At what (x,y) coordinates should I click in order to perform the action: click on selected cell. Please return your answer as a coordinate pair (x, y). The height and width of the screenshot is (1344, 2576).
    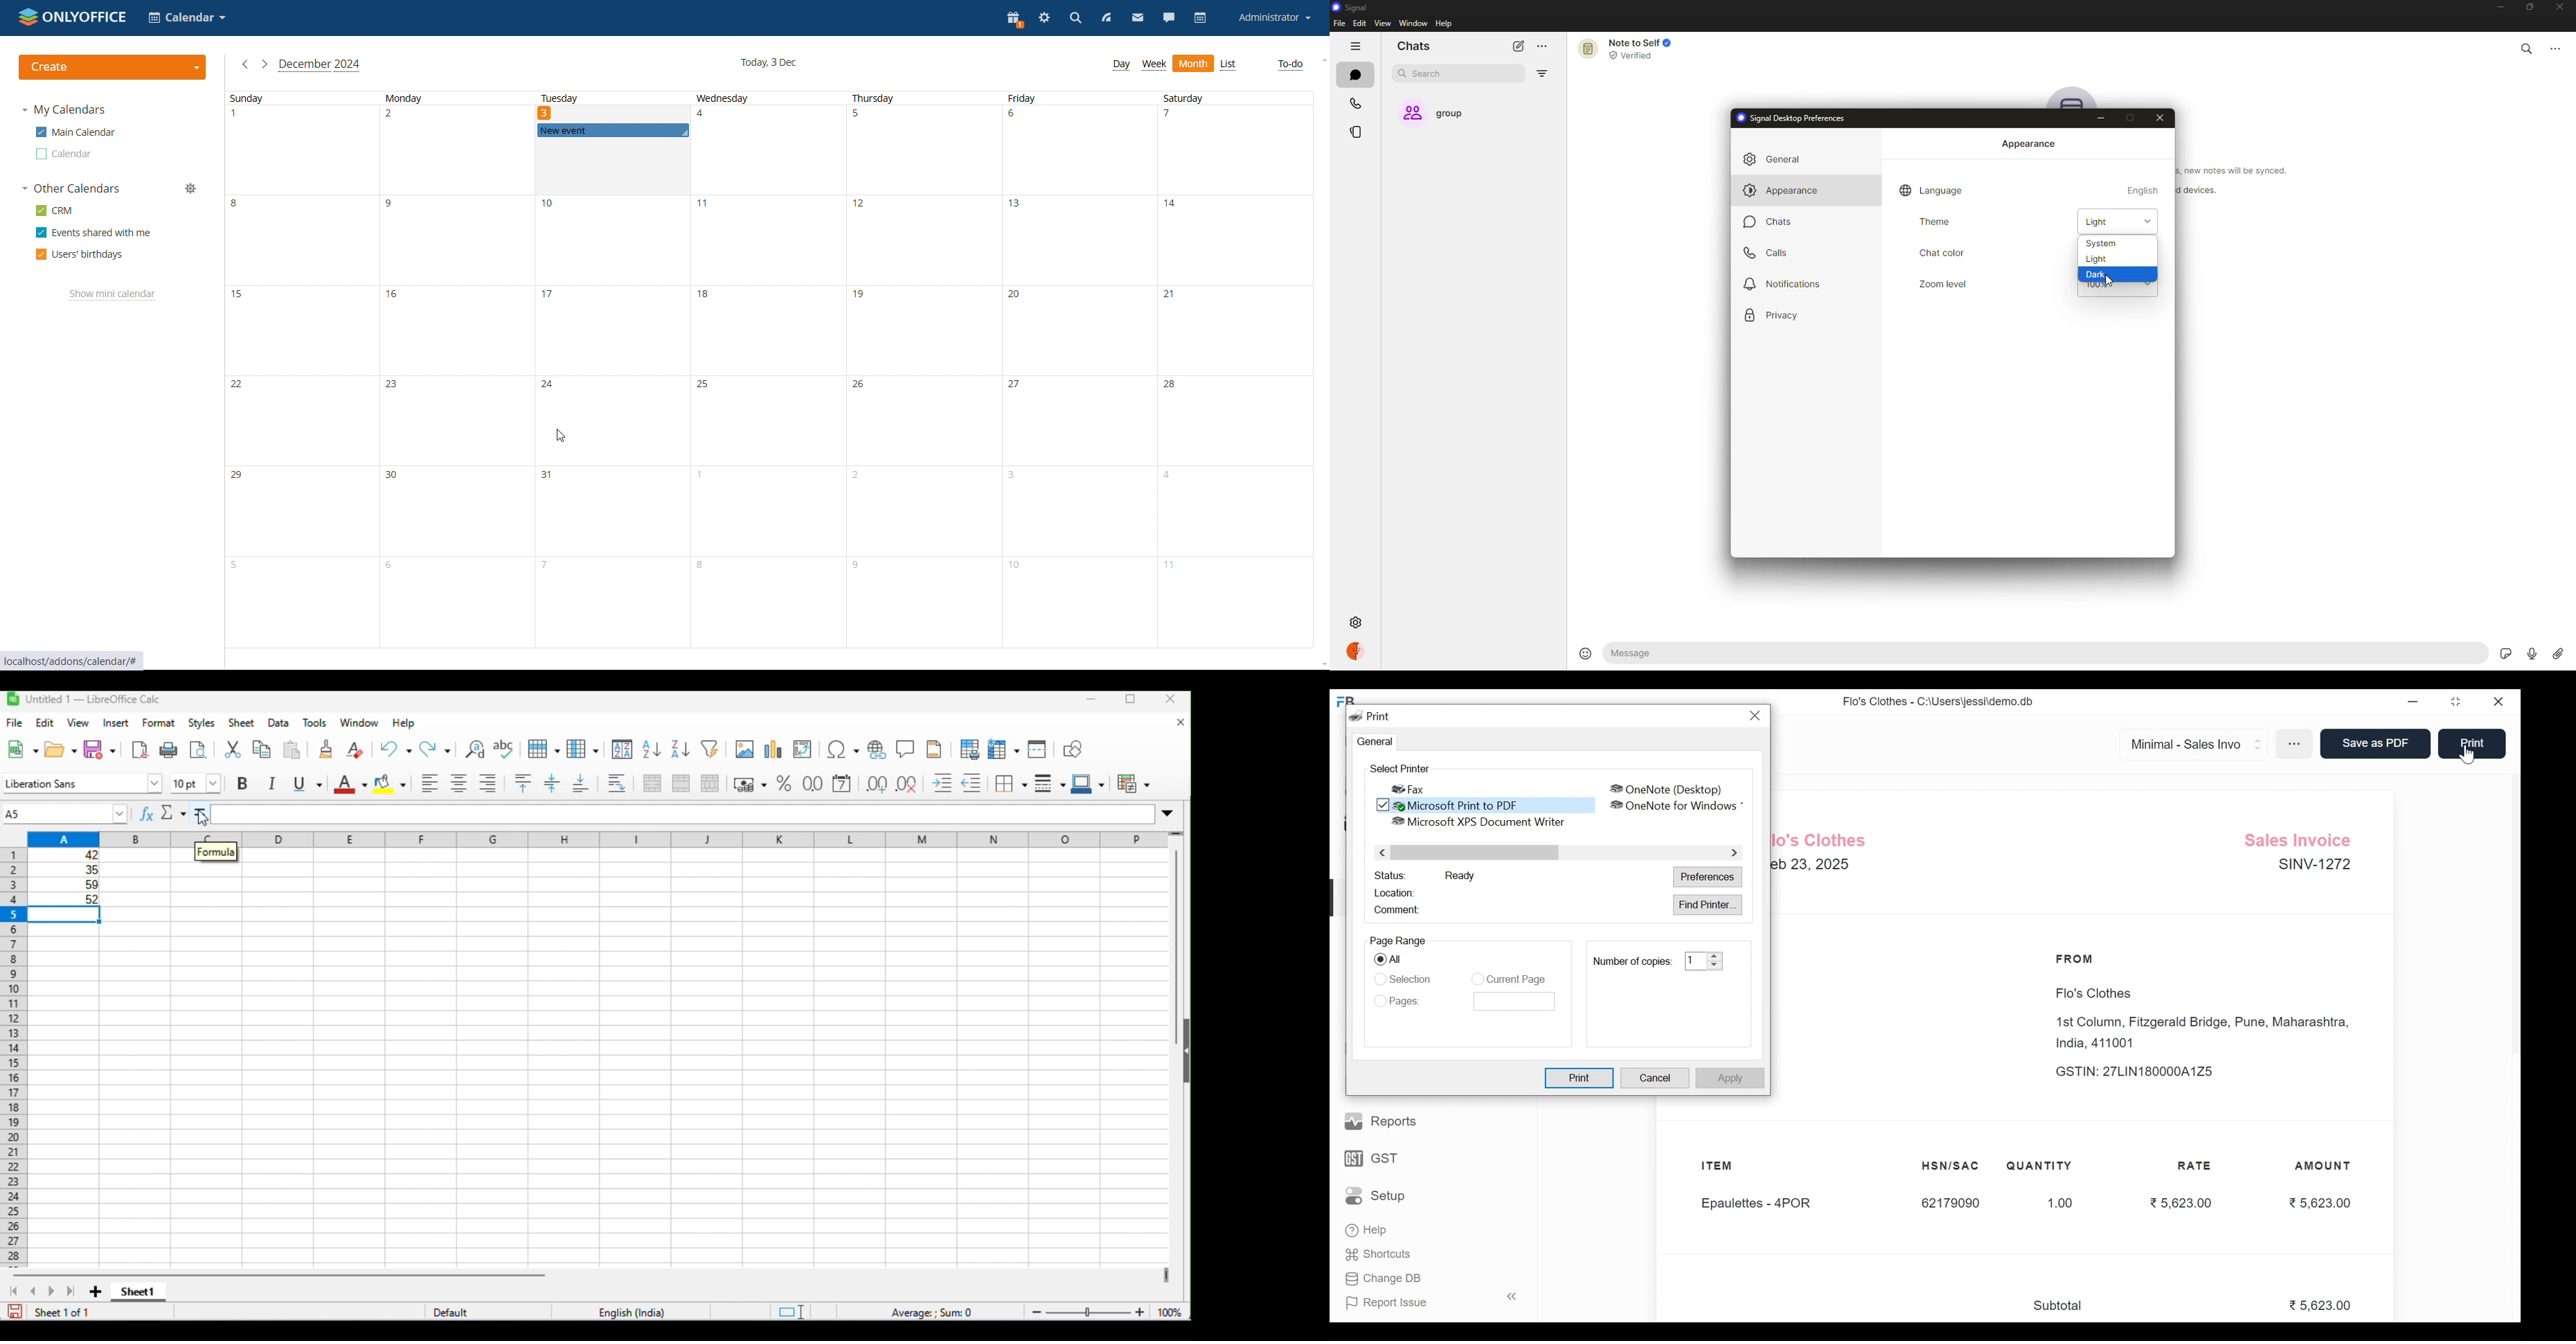
    Looking at the image, I should click on (65, 914).